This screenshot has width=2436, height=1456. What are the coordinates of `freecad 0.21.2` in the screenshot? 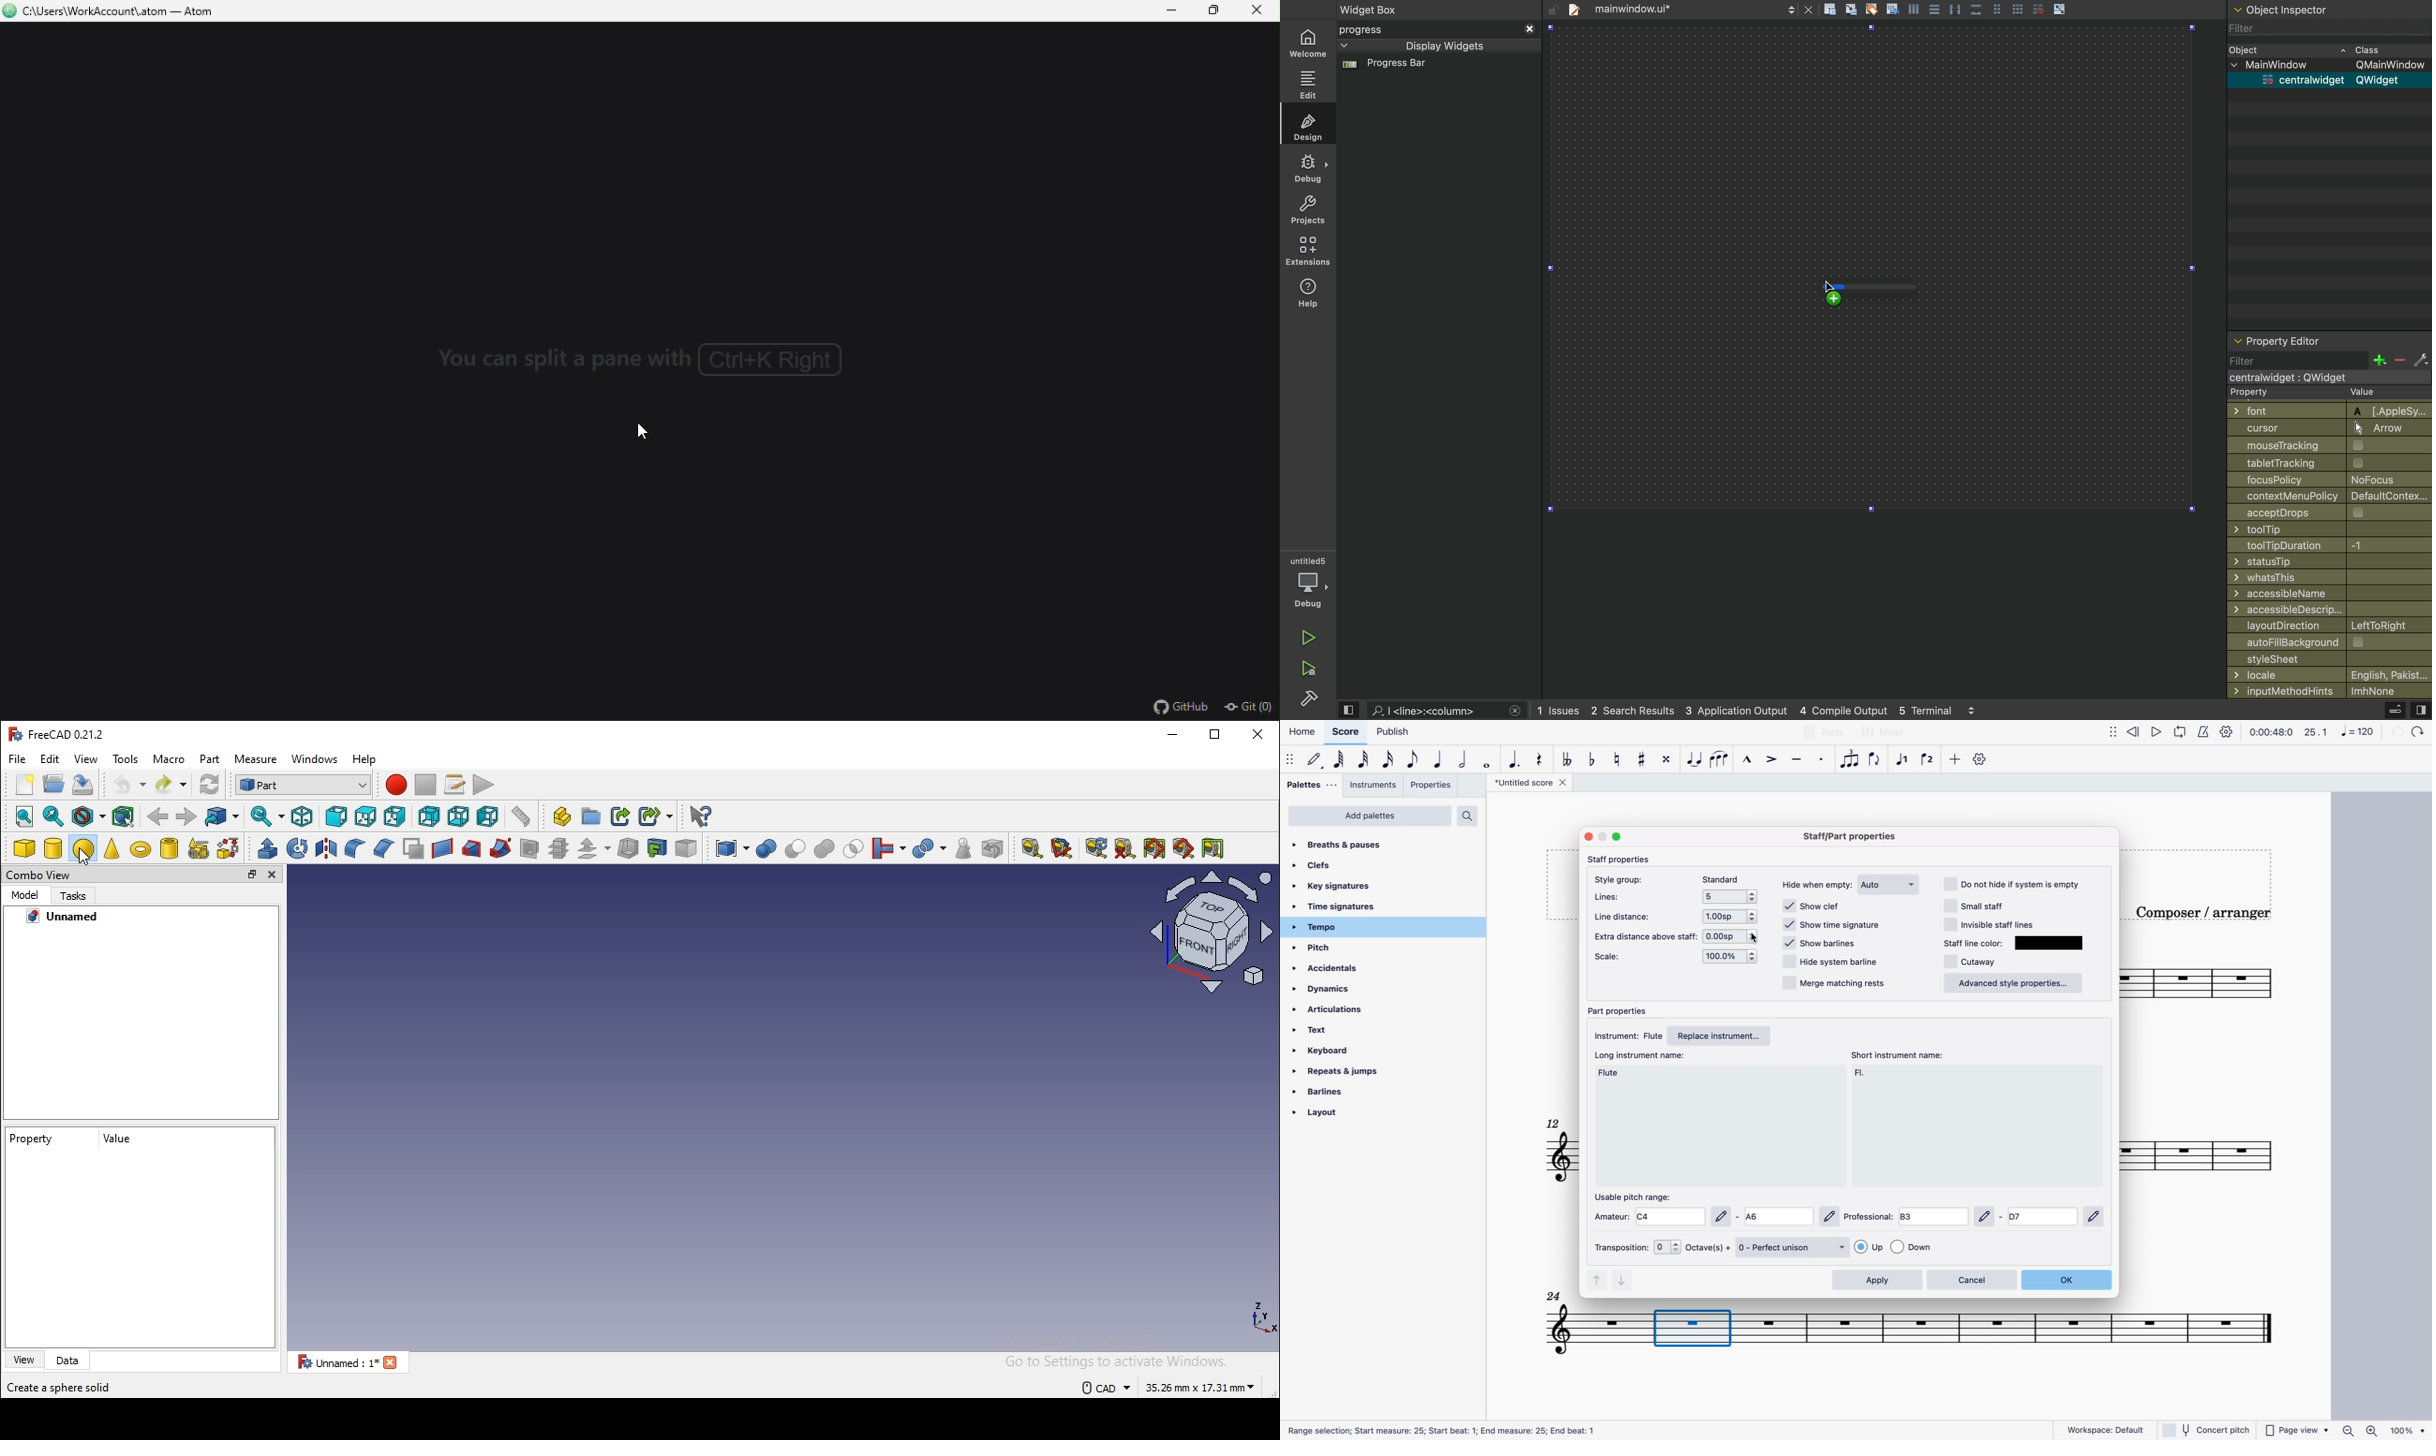 It's located at (62, 734).